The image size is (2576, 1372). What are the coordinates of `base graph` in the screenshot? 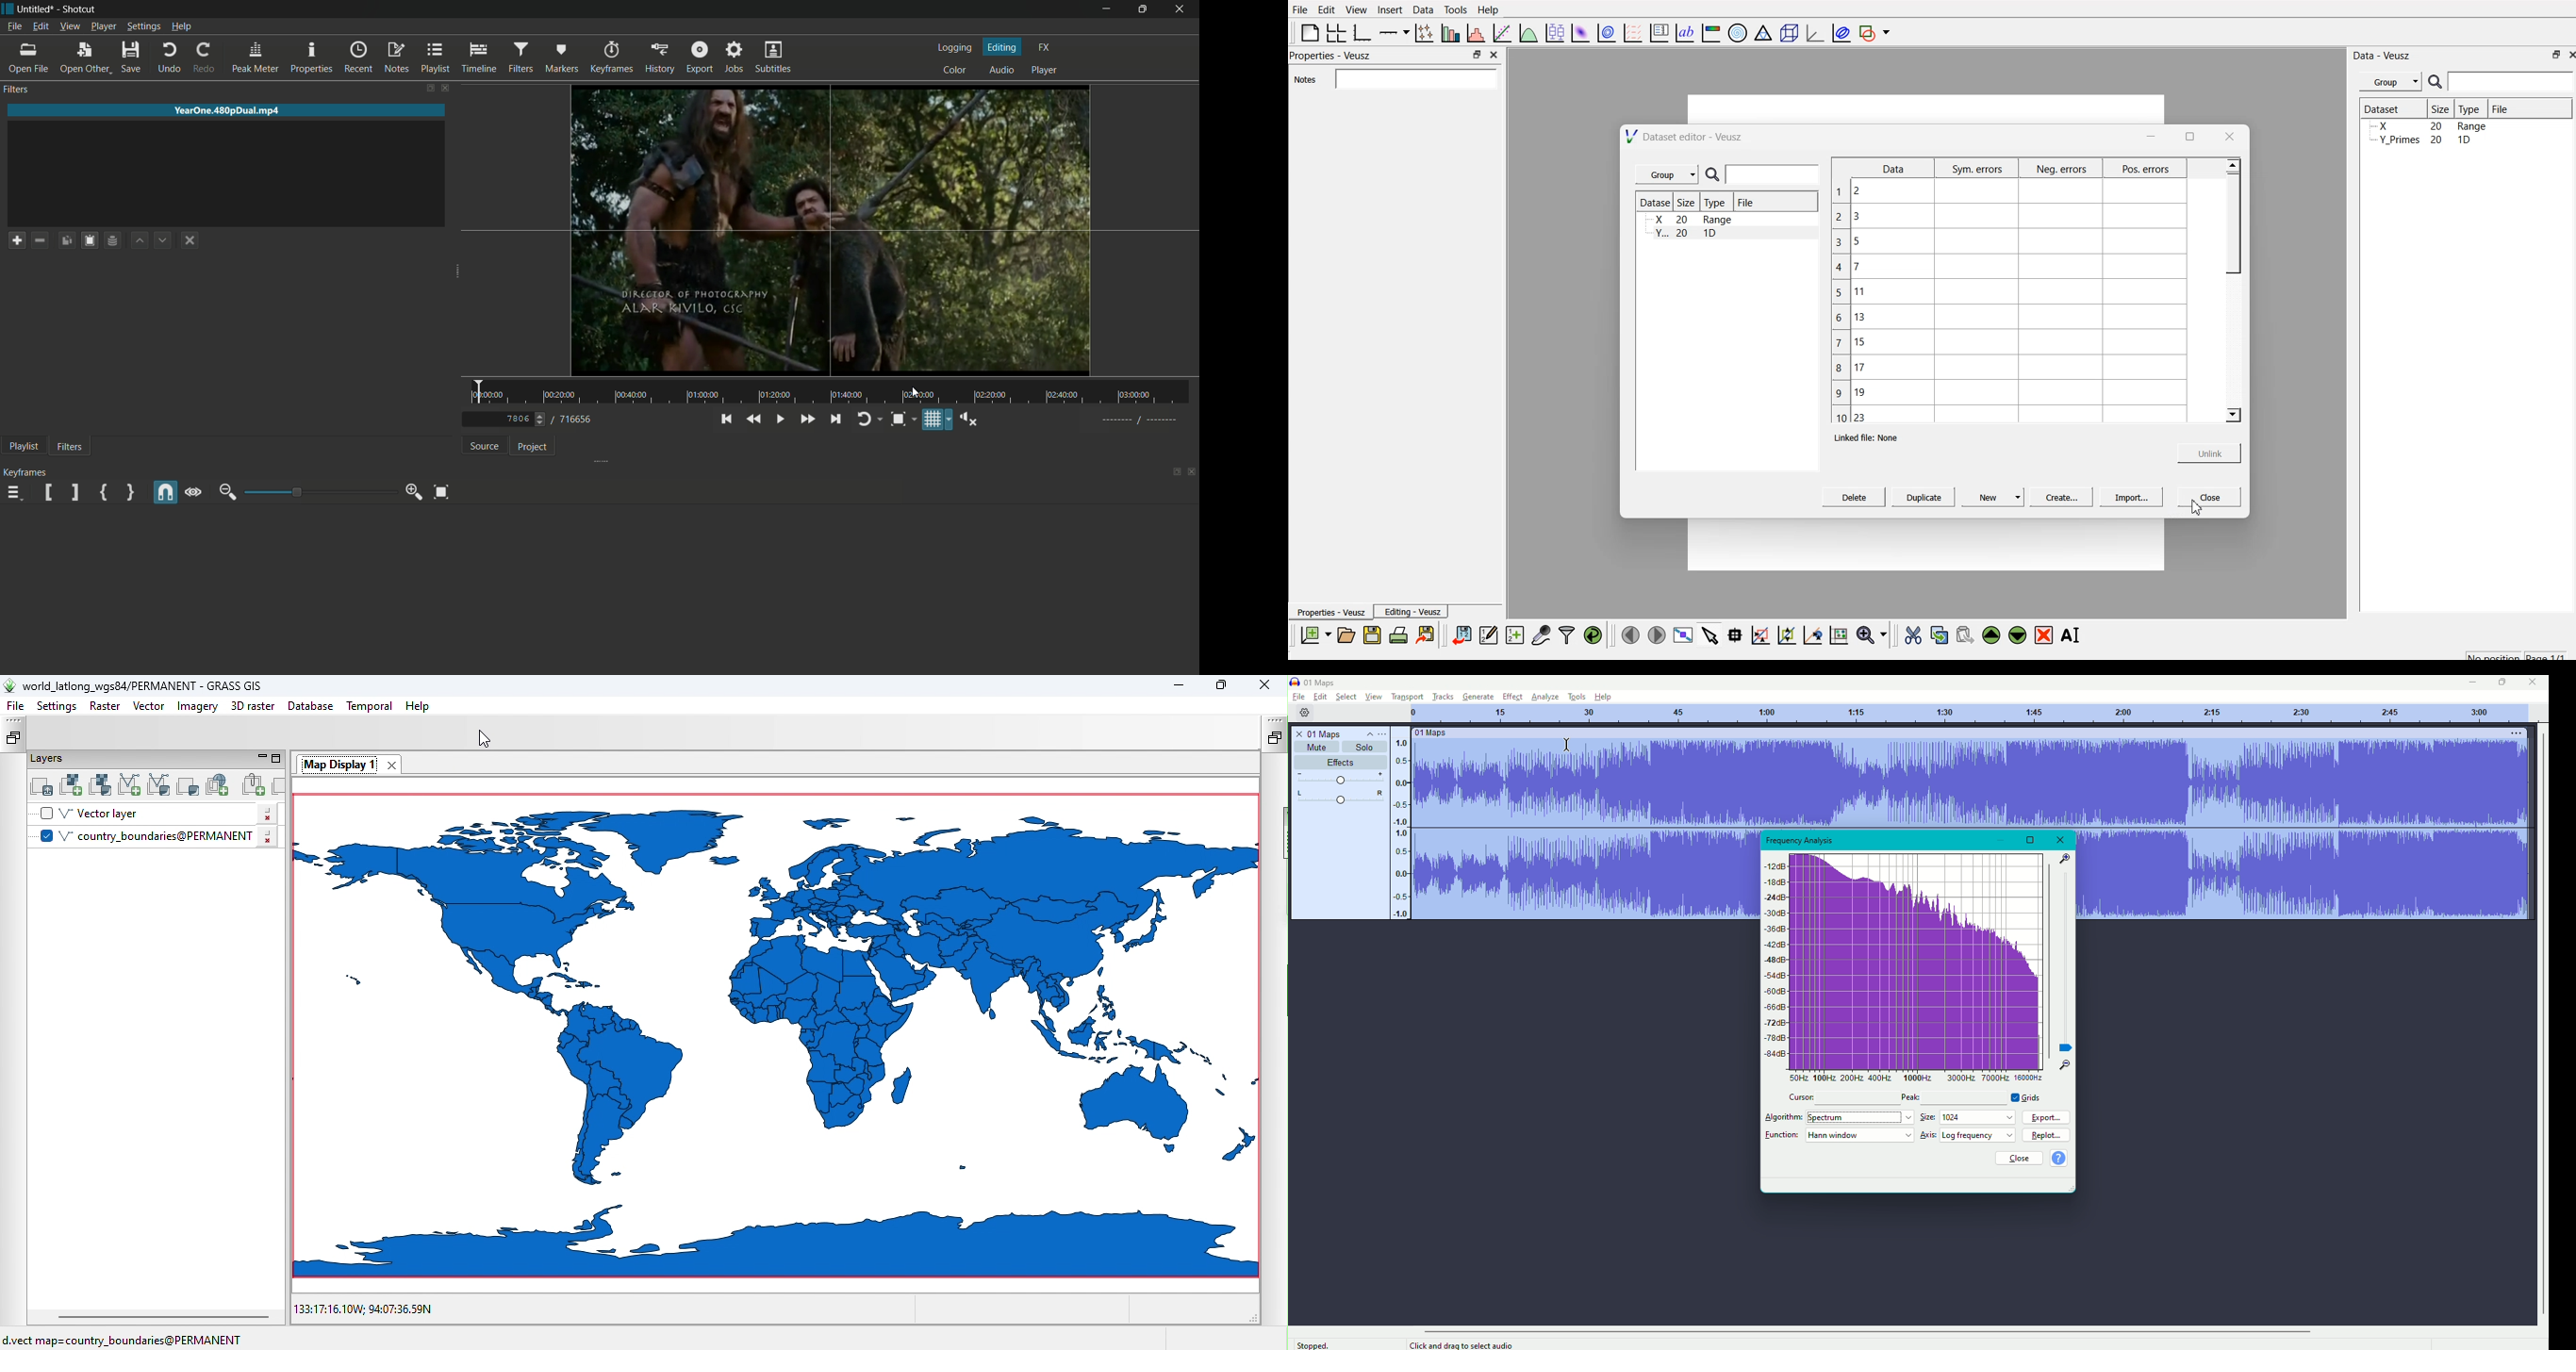 It's located at (1360, 31).